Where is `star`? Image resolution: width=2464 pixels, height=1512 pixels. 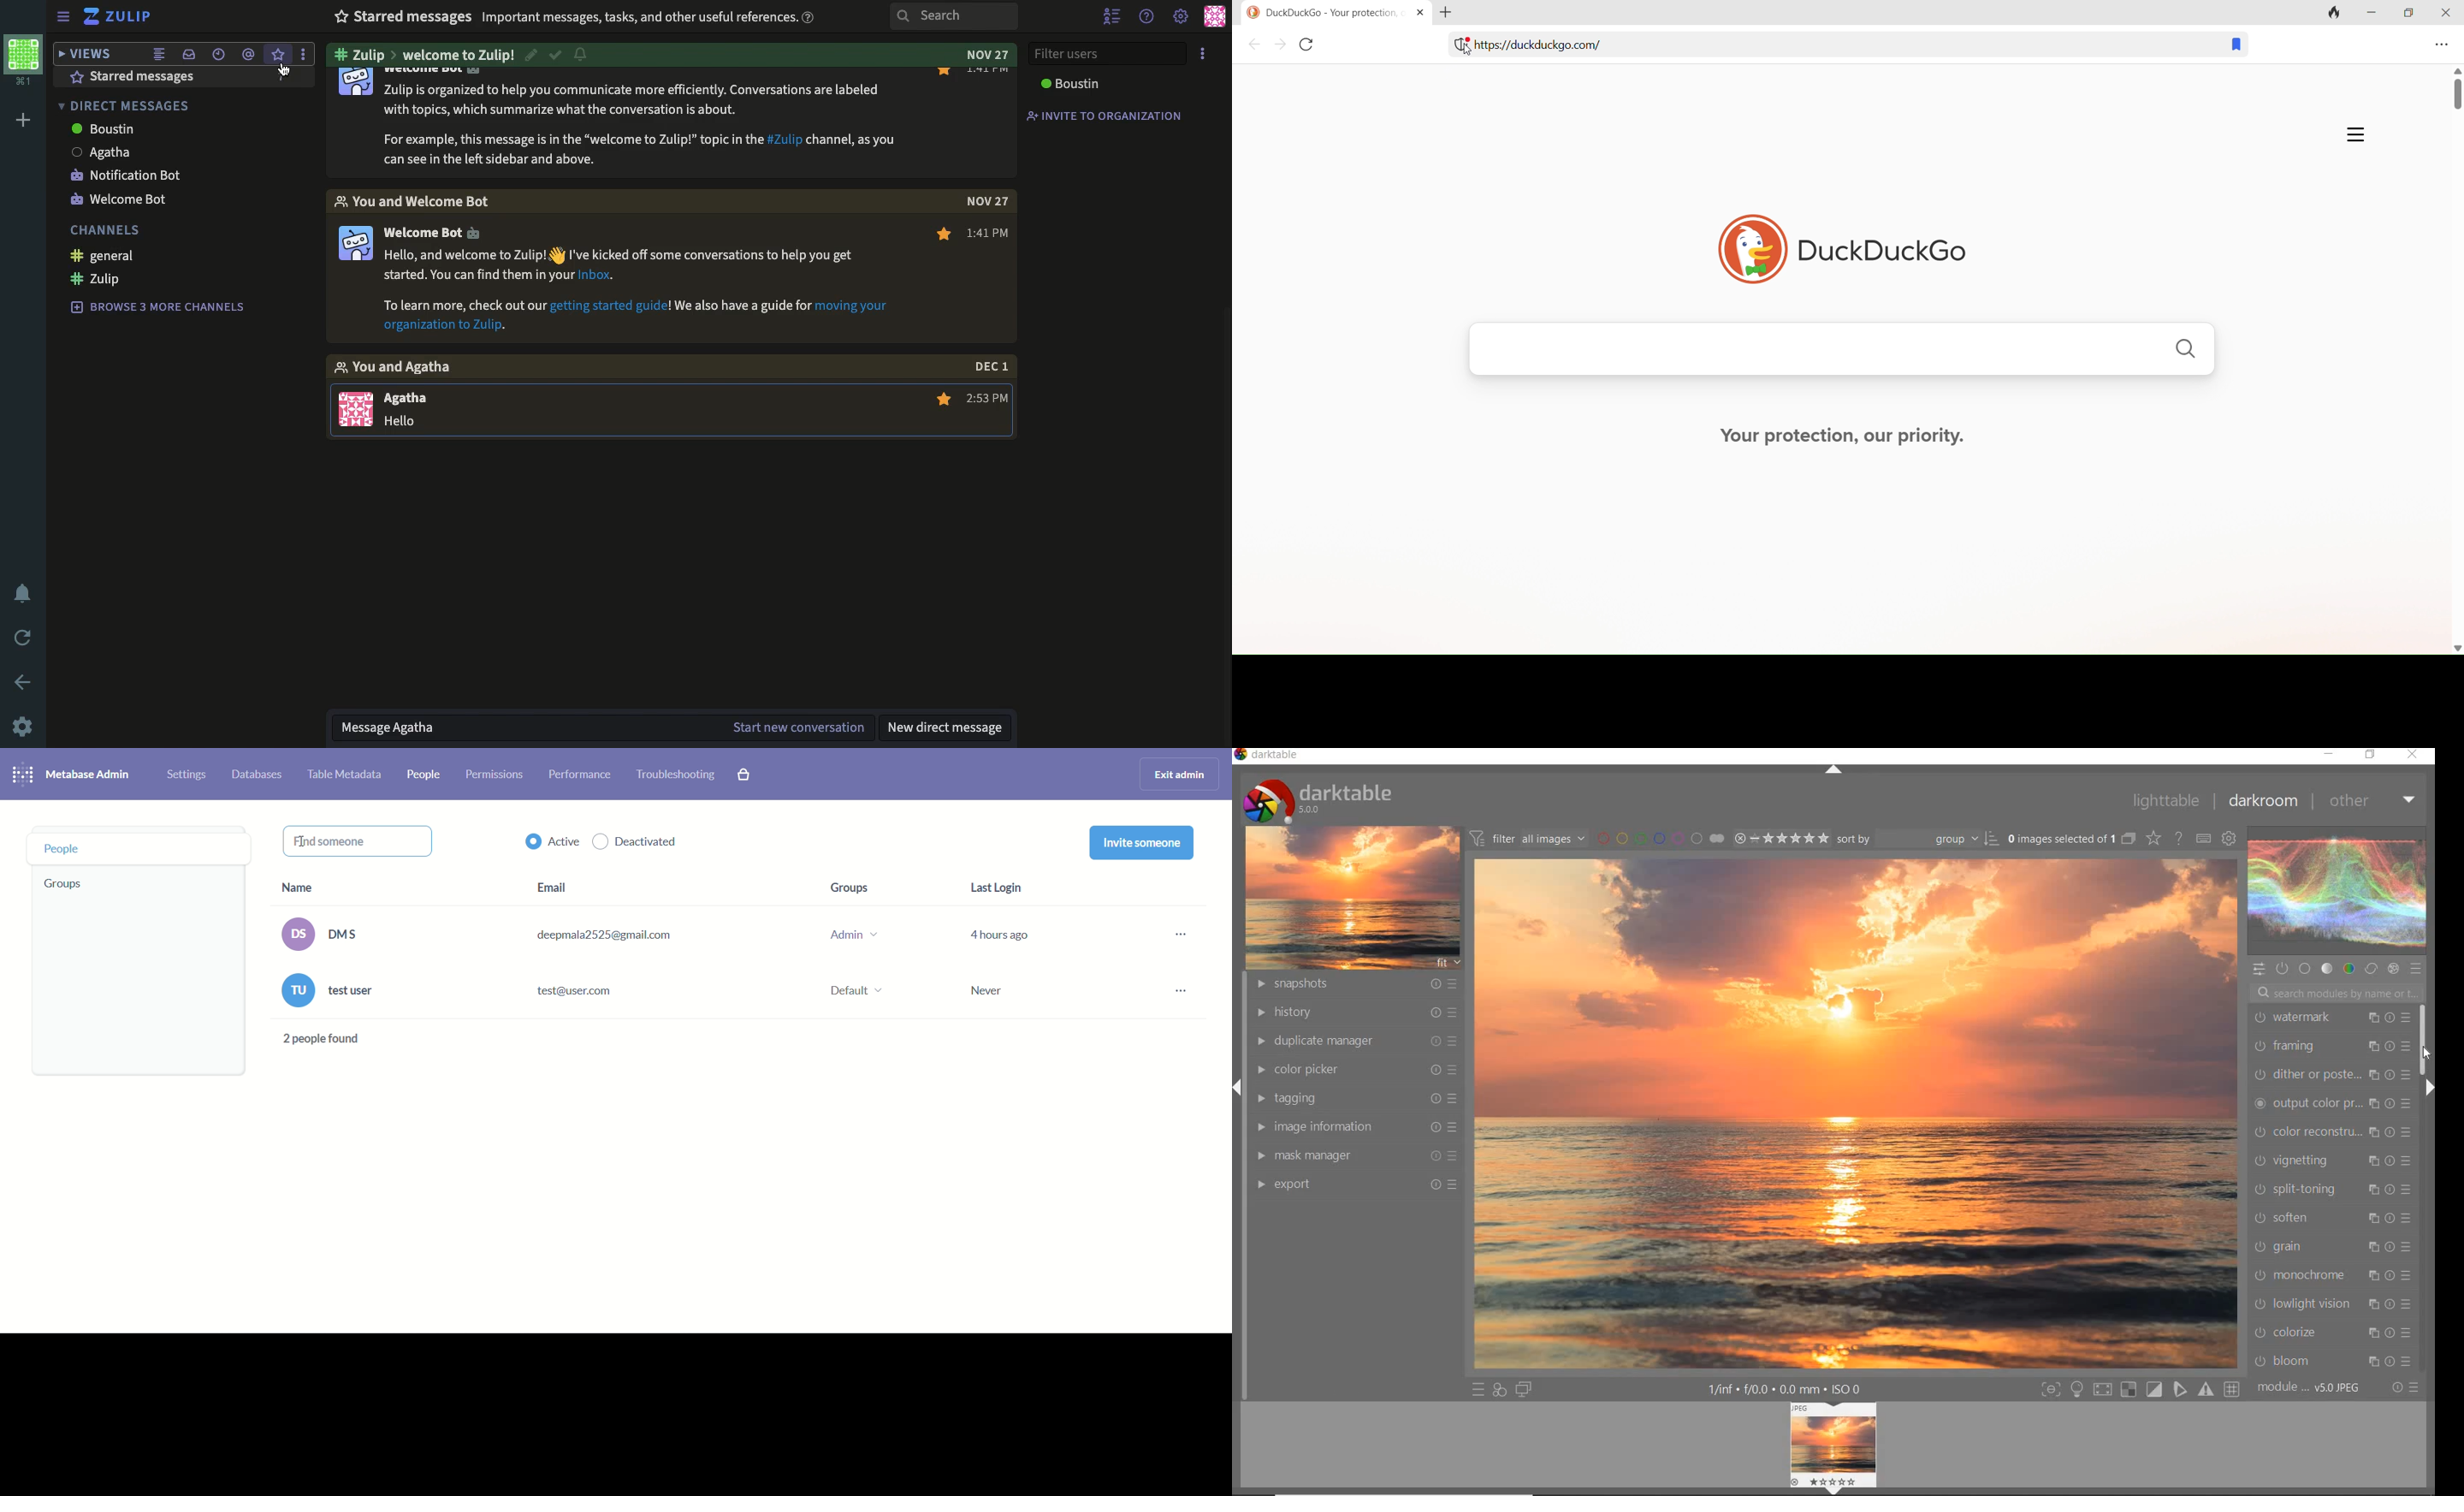 star is located at coordinates (937, 236).